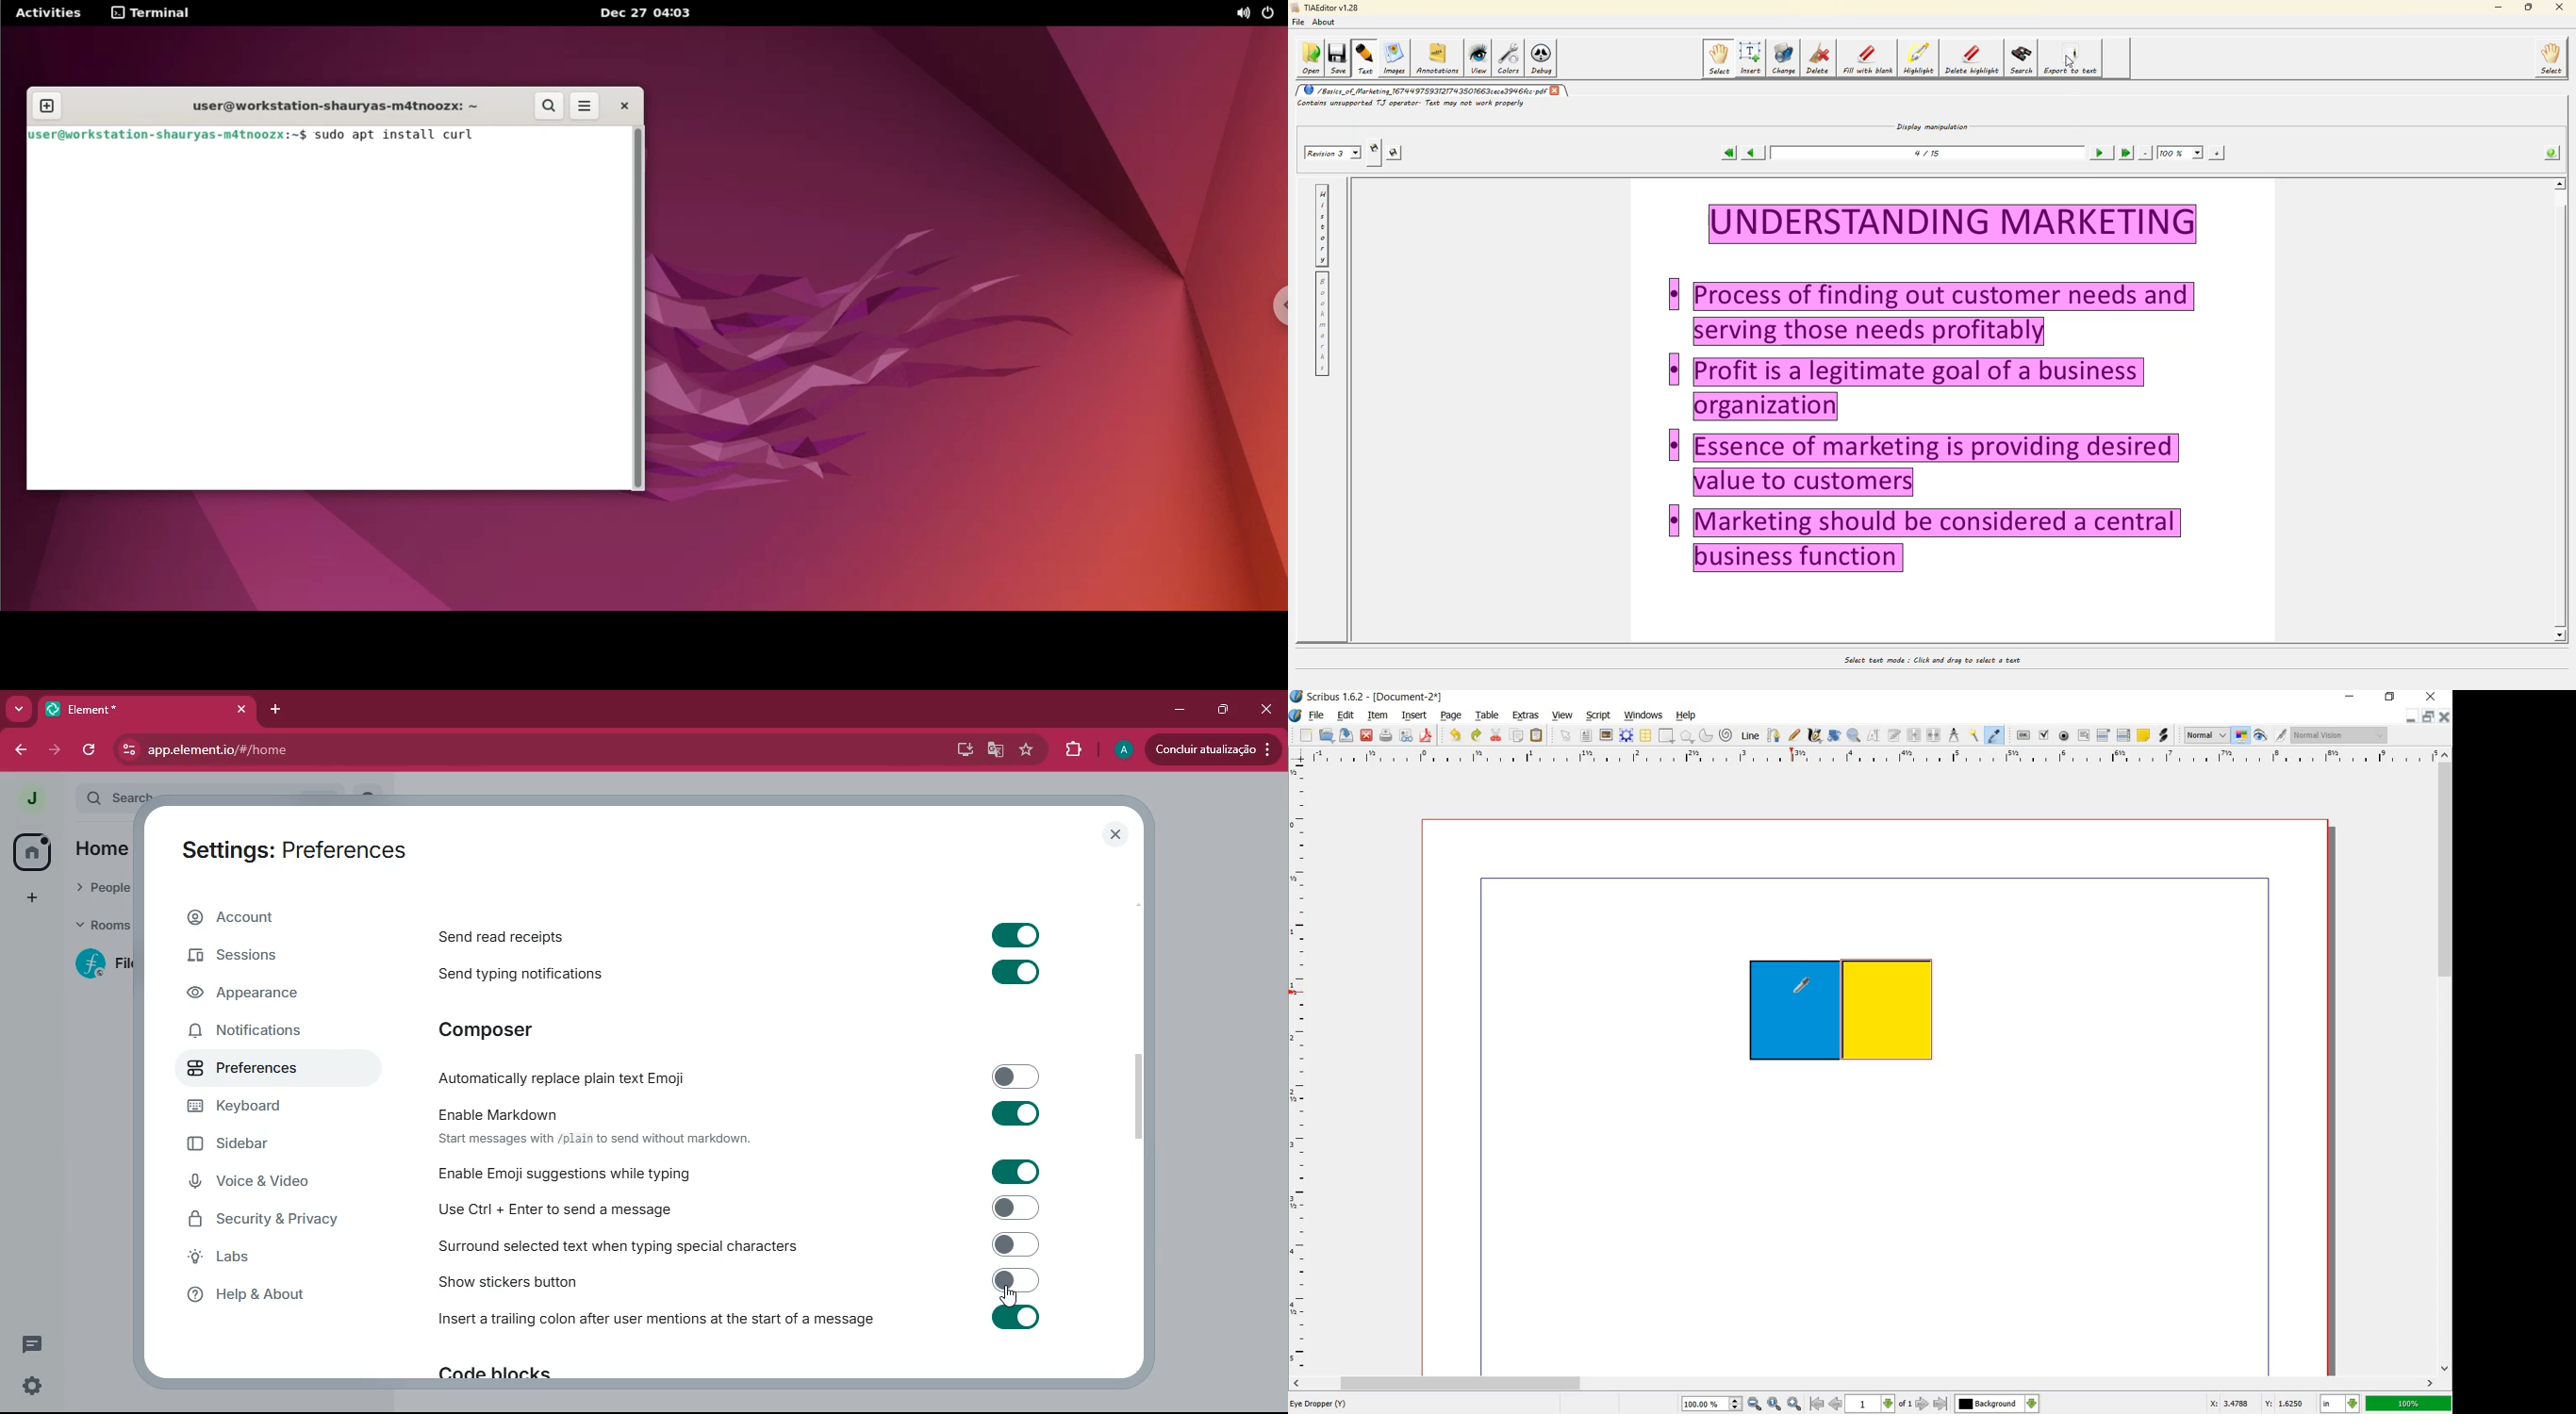 This screenshot has height=1428, width=2576. I want to click on edit, so click(1346, 716).